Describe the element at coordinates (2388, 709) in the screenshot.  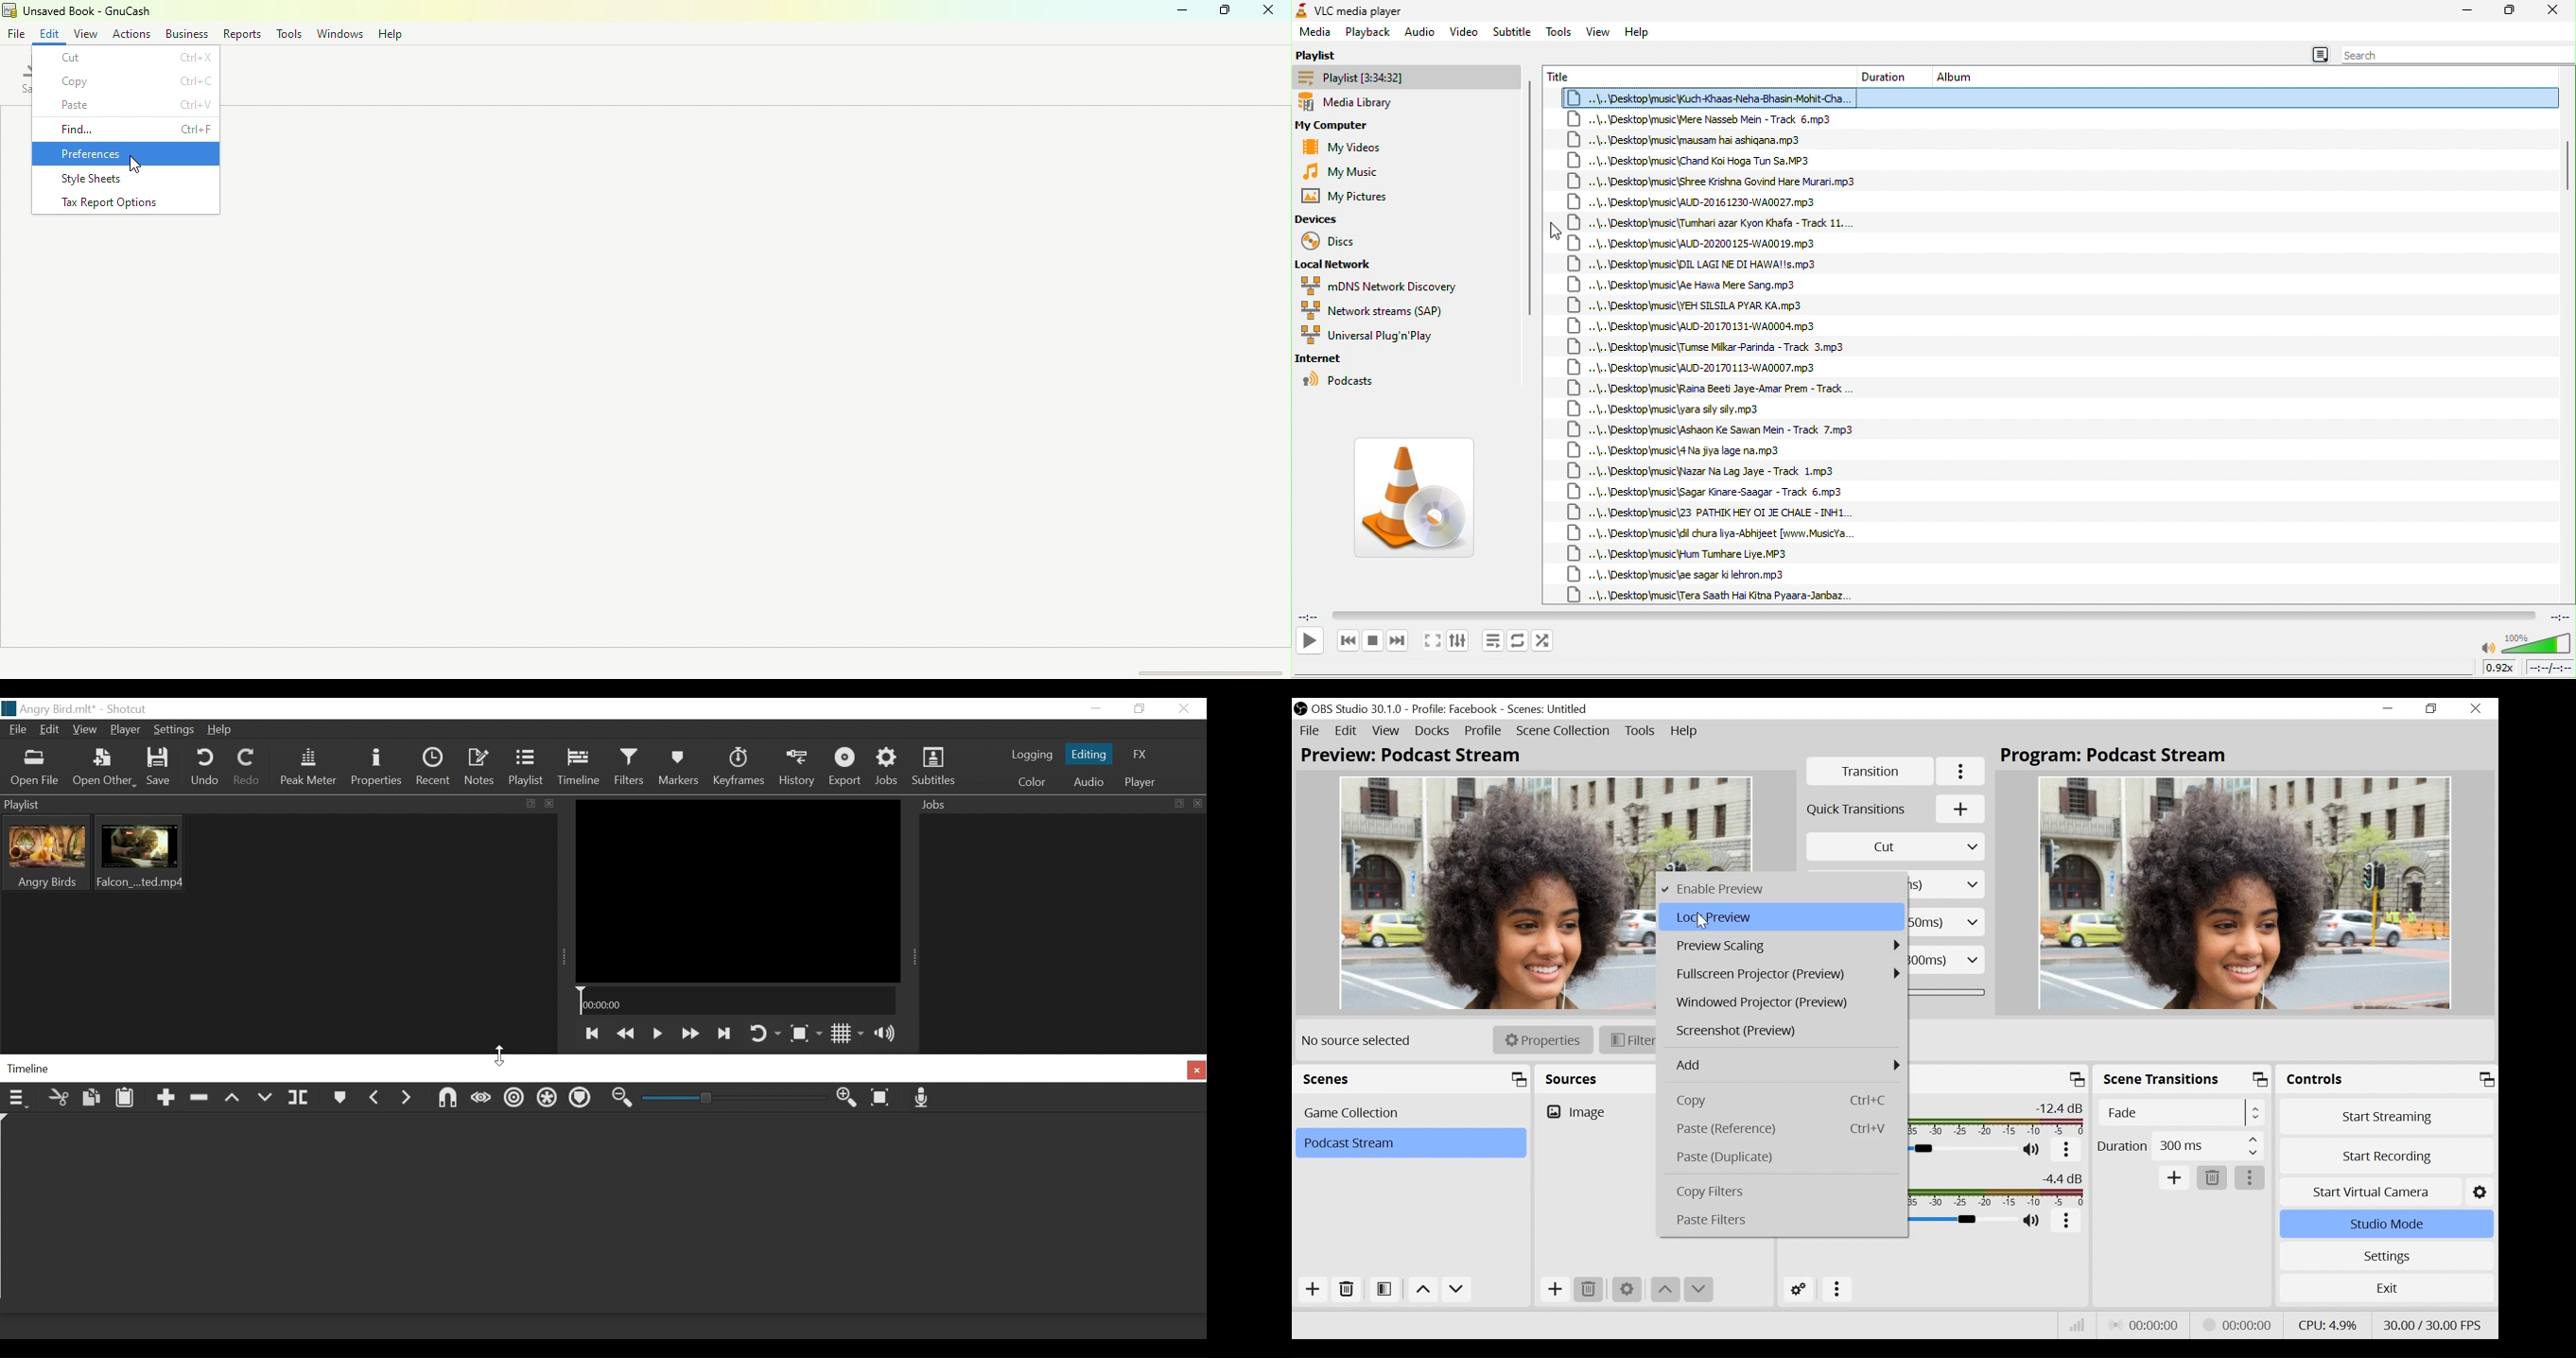
I see `minimize` at that location.